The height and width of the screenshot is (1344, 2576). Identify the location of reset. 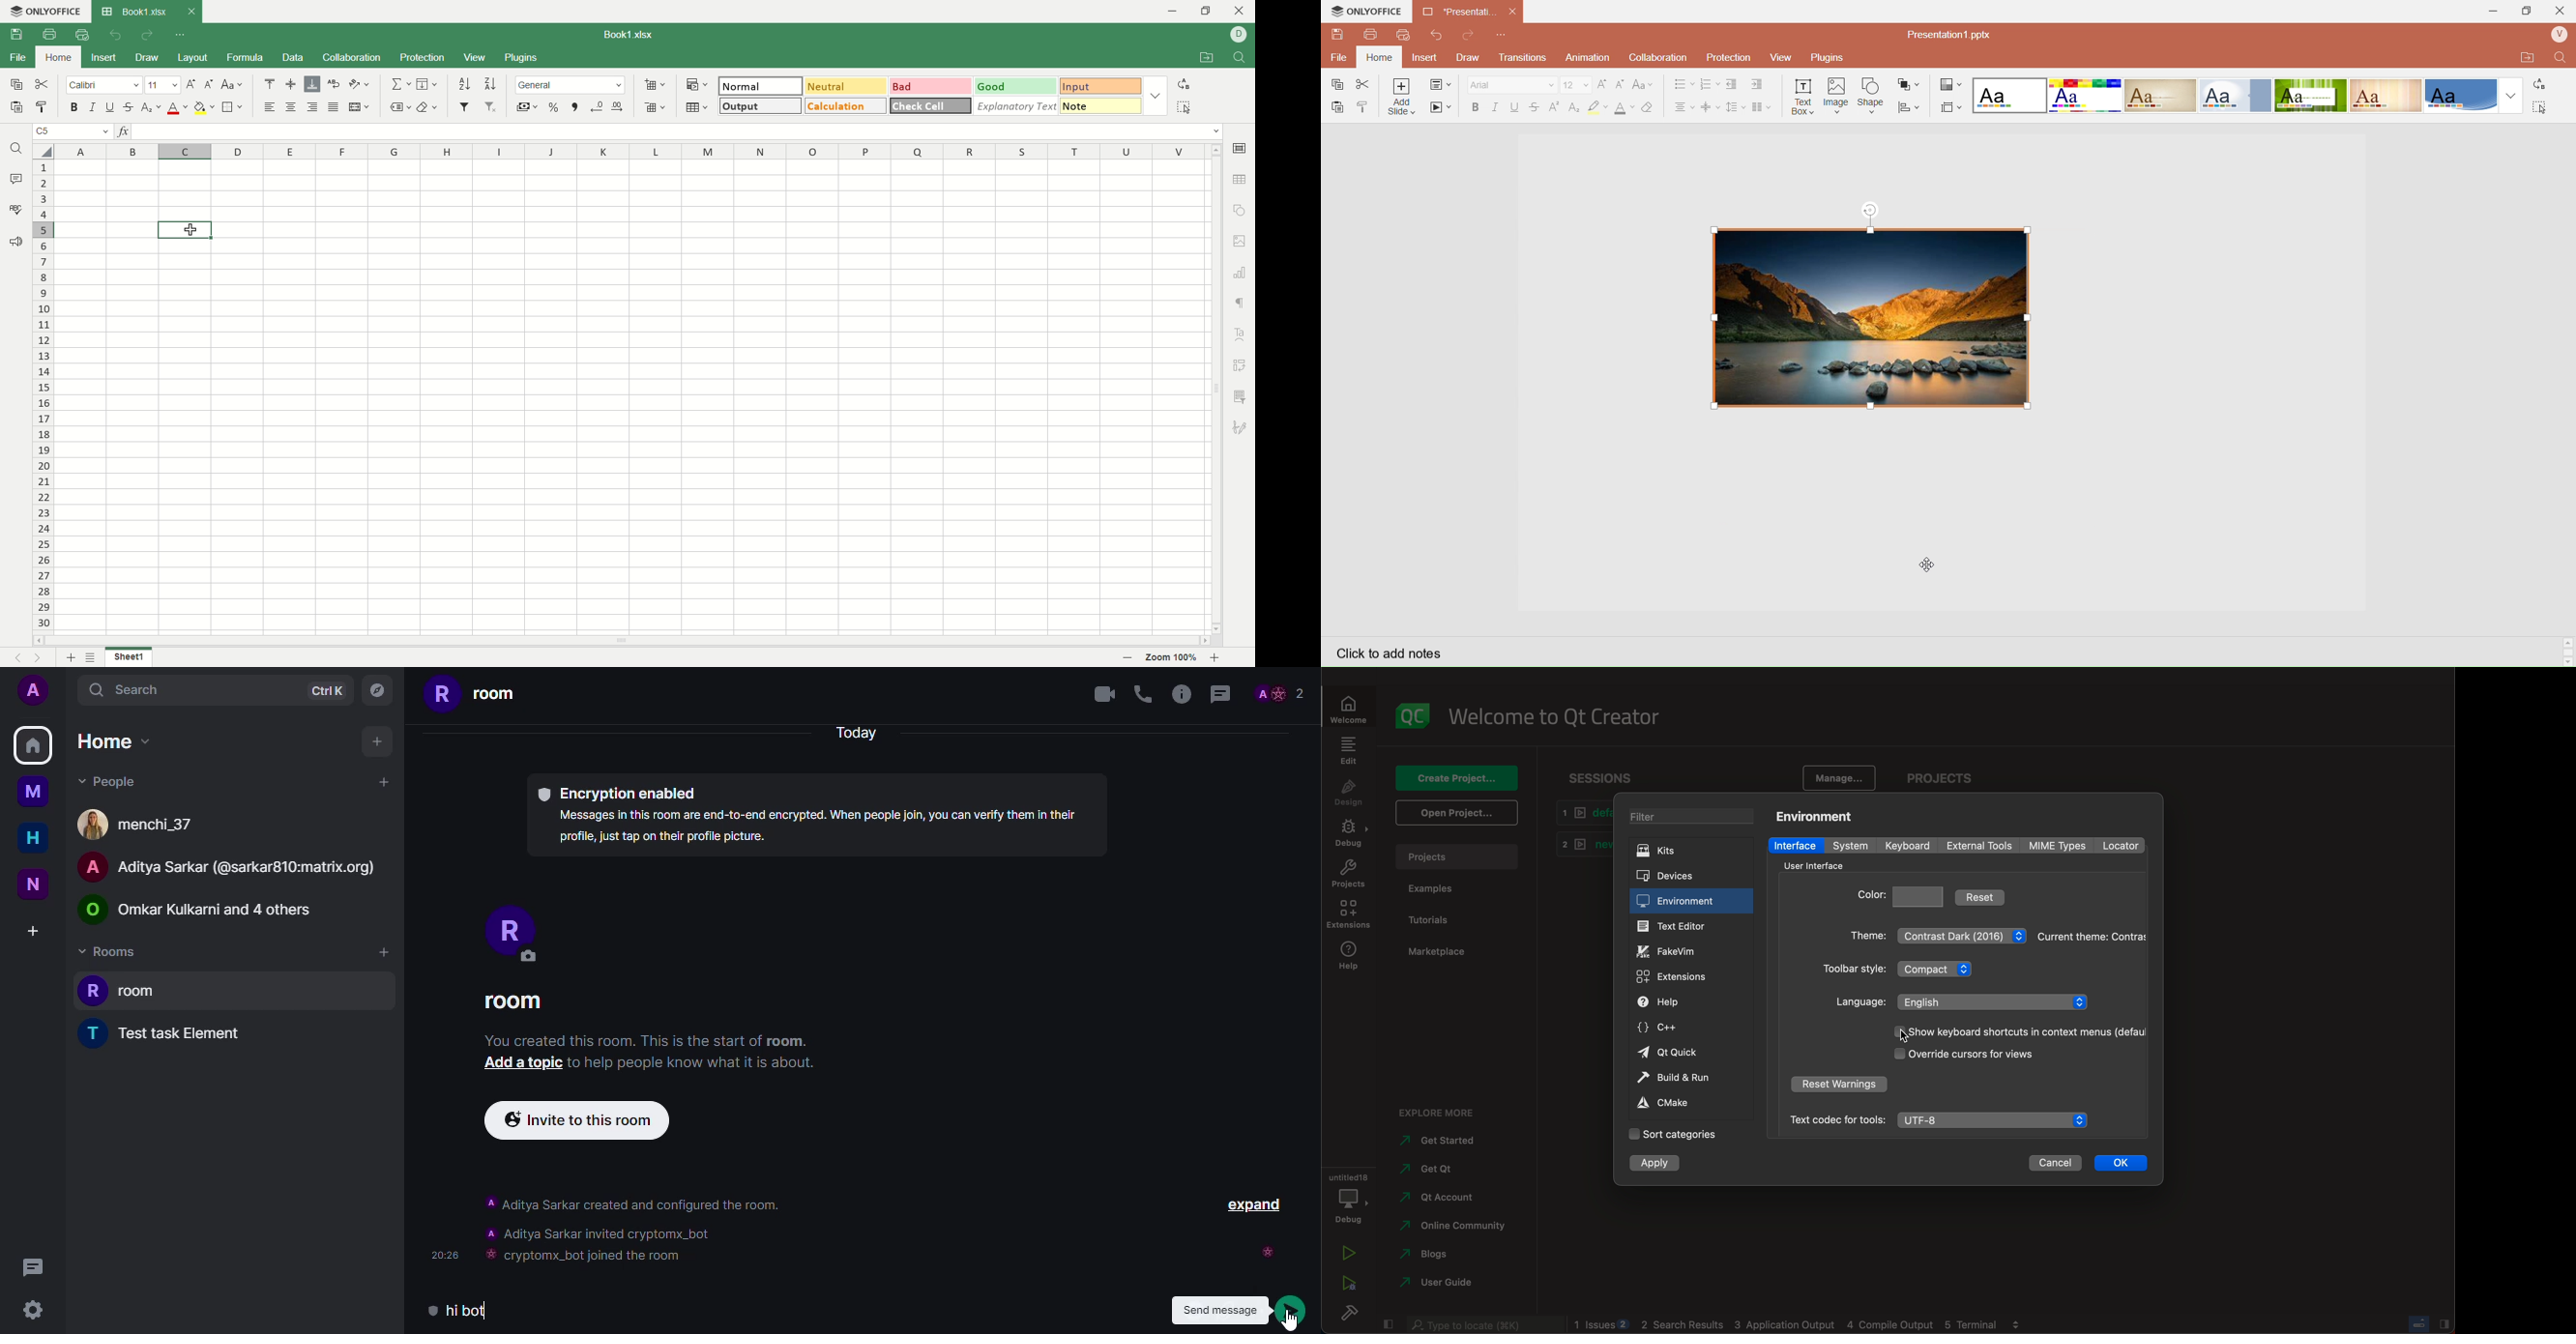
(1983, 896).